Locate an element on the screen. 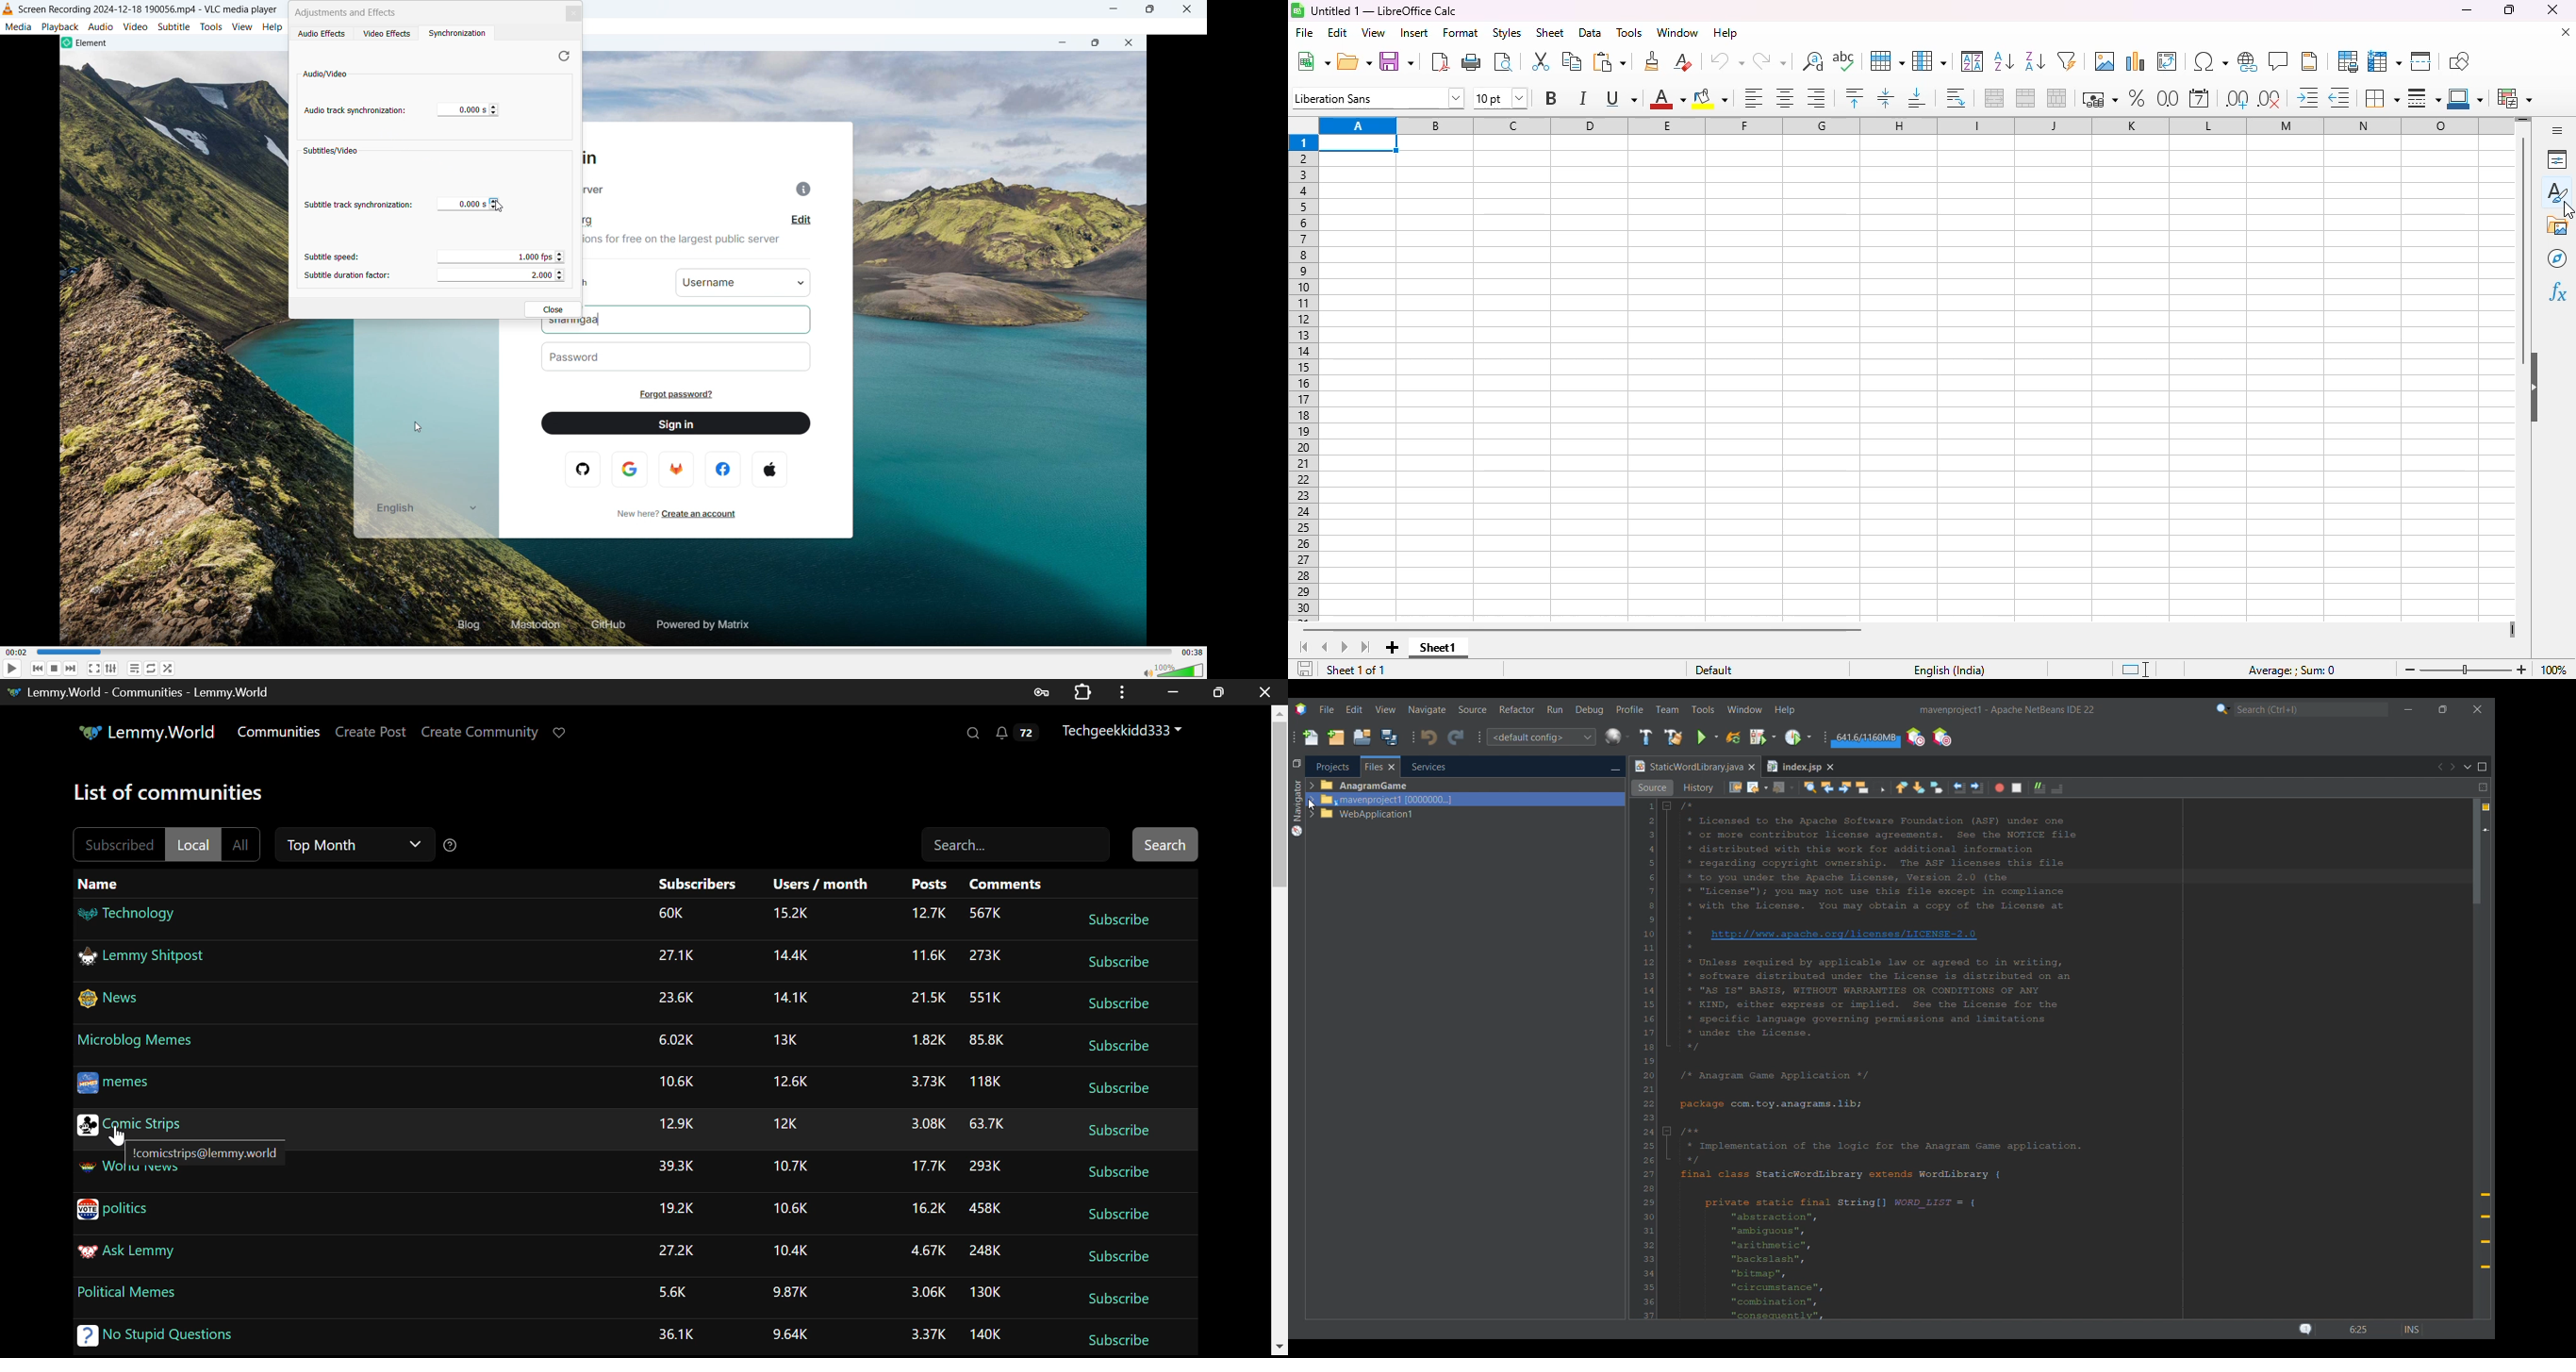 The width and height of the screenshot is (2576, 1372). synchronization is located at coordinates (455, 34).